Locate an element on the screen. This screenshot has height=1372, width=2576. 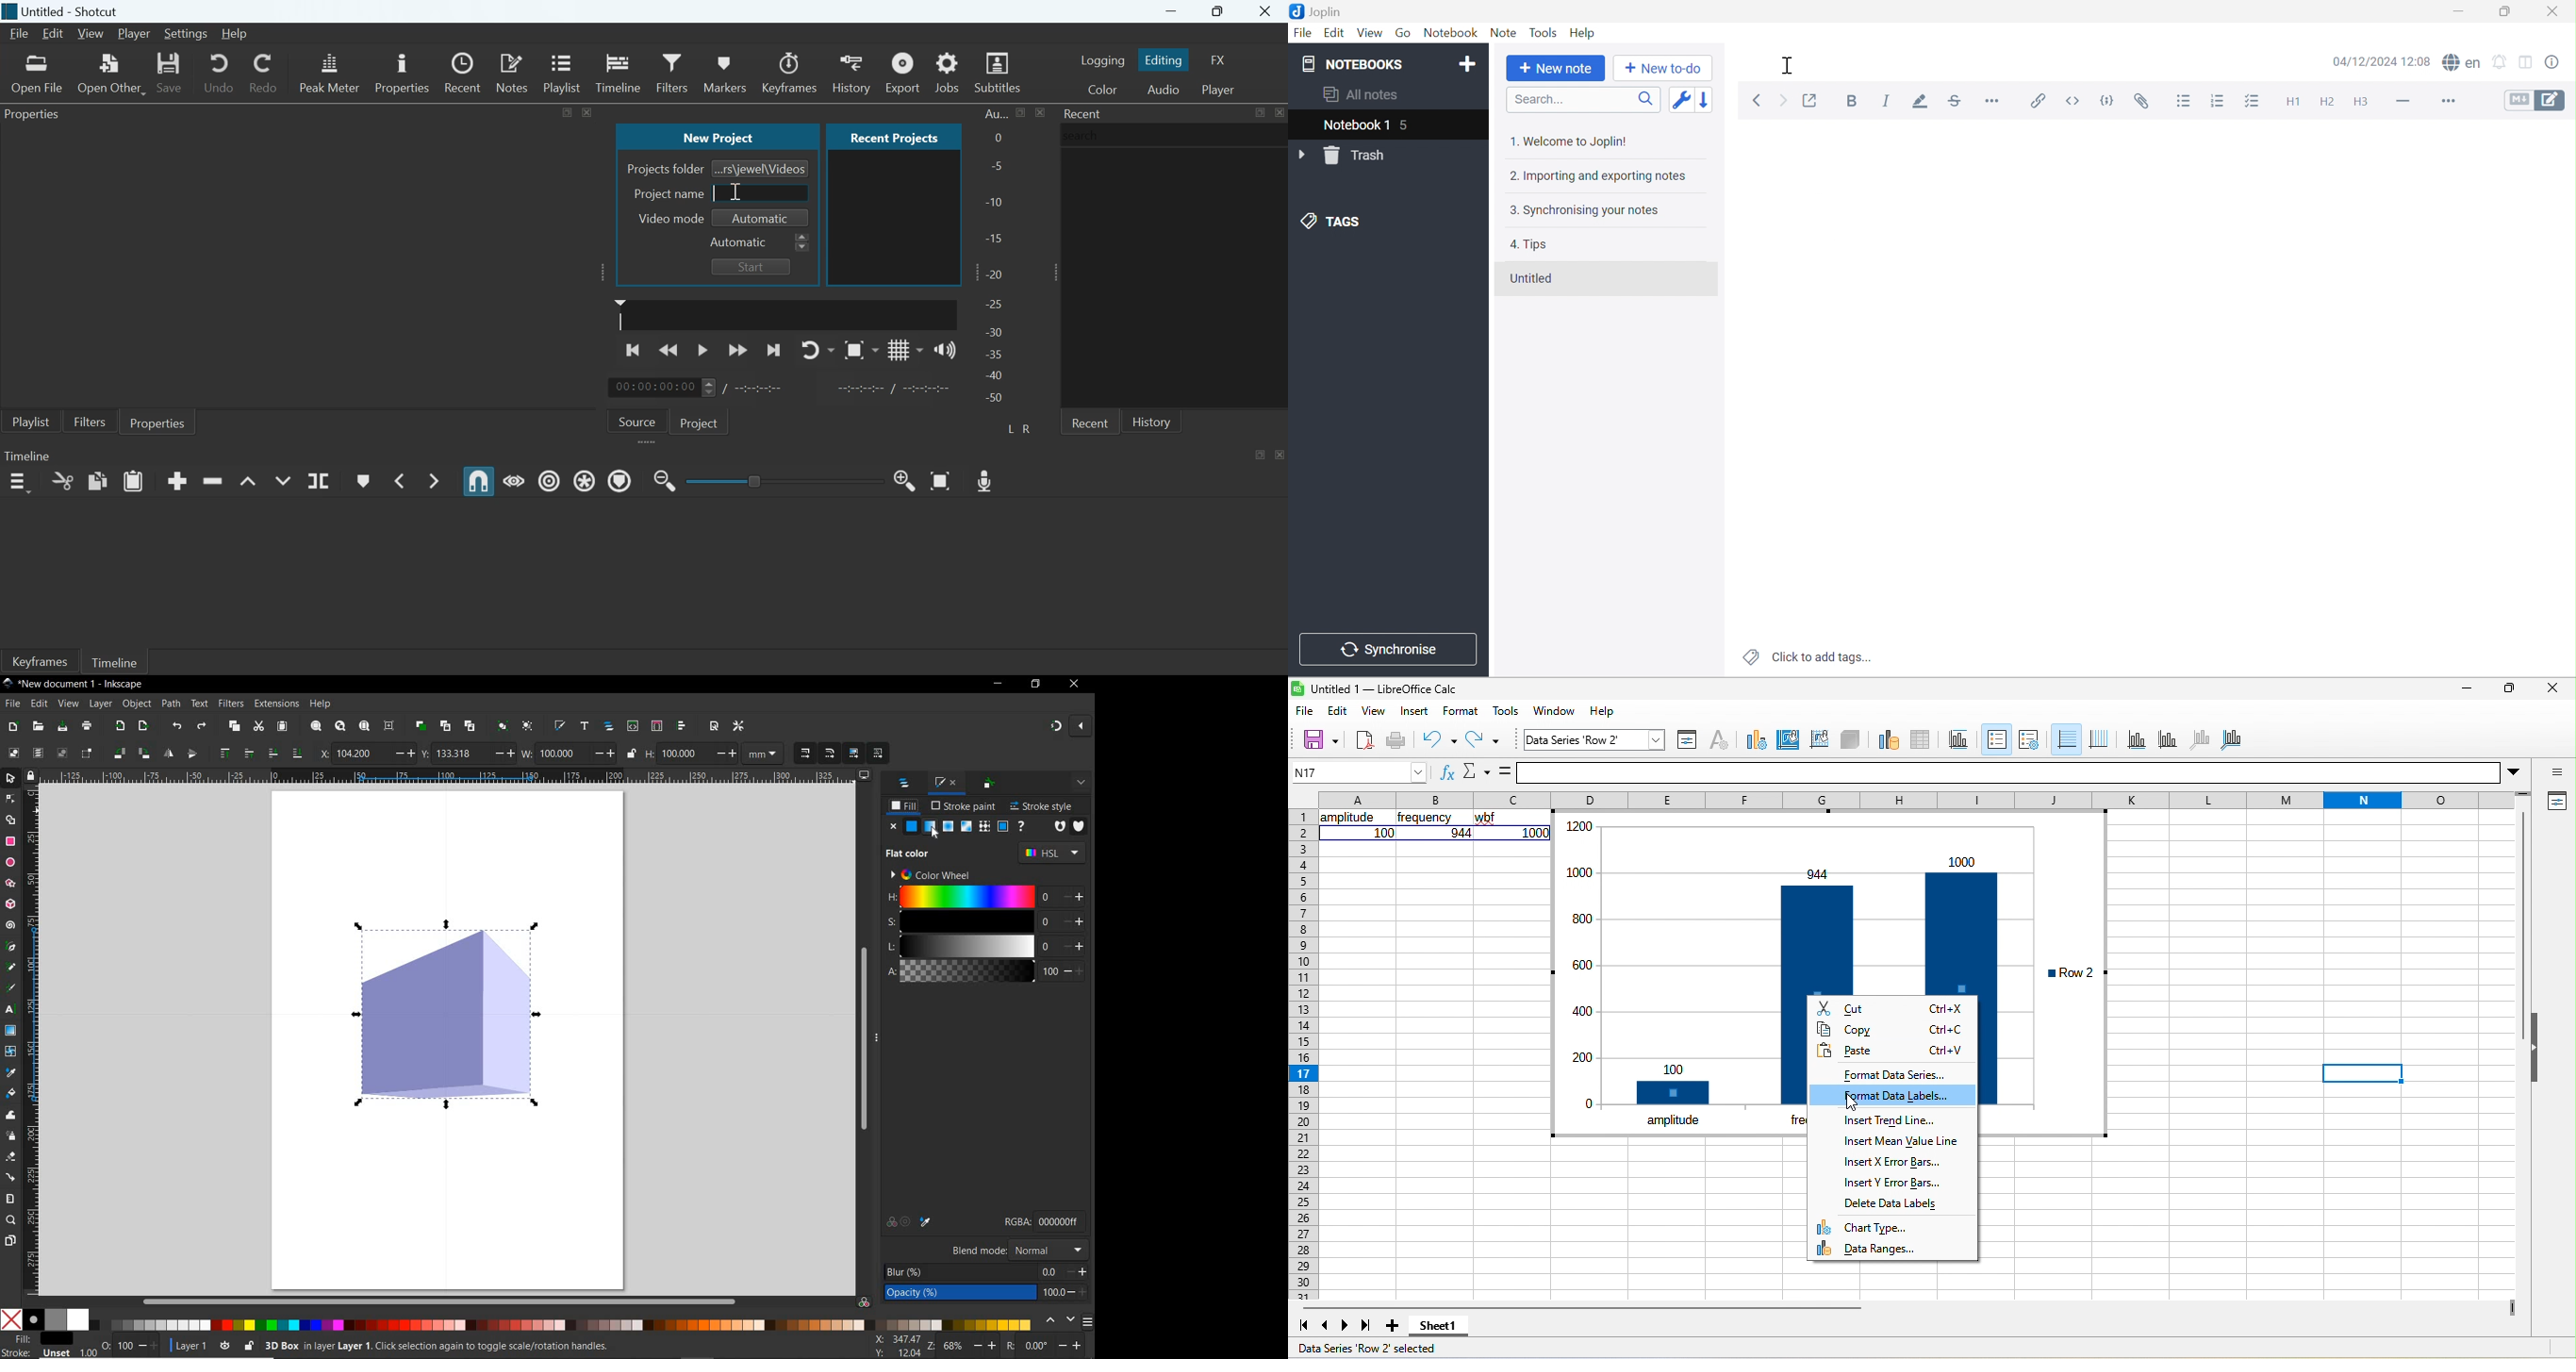
Cursor is located at coordinates (1790, 65).